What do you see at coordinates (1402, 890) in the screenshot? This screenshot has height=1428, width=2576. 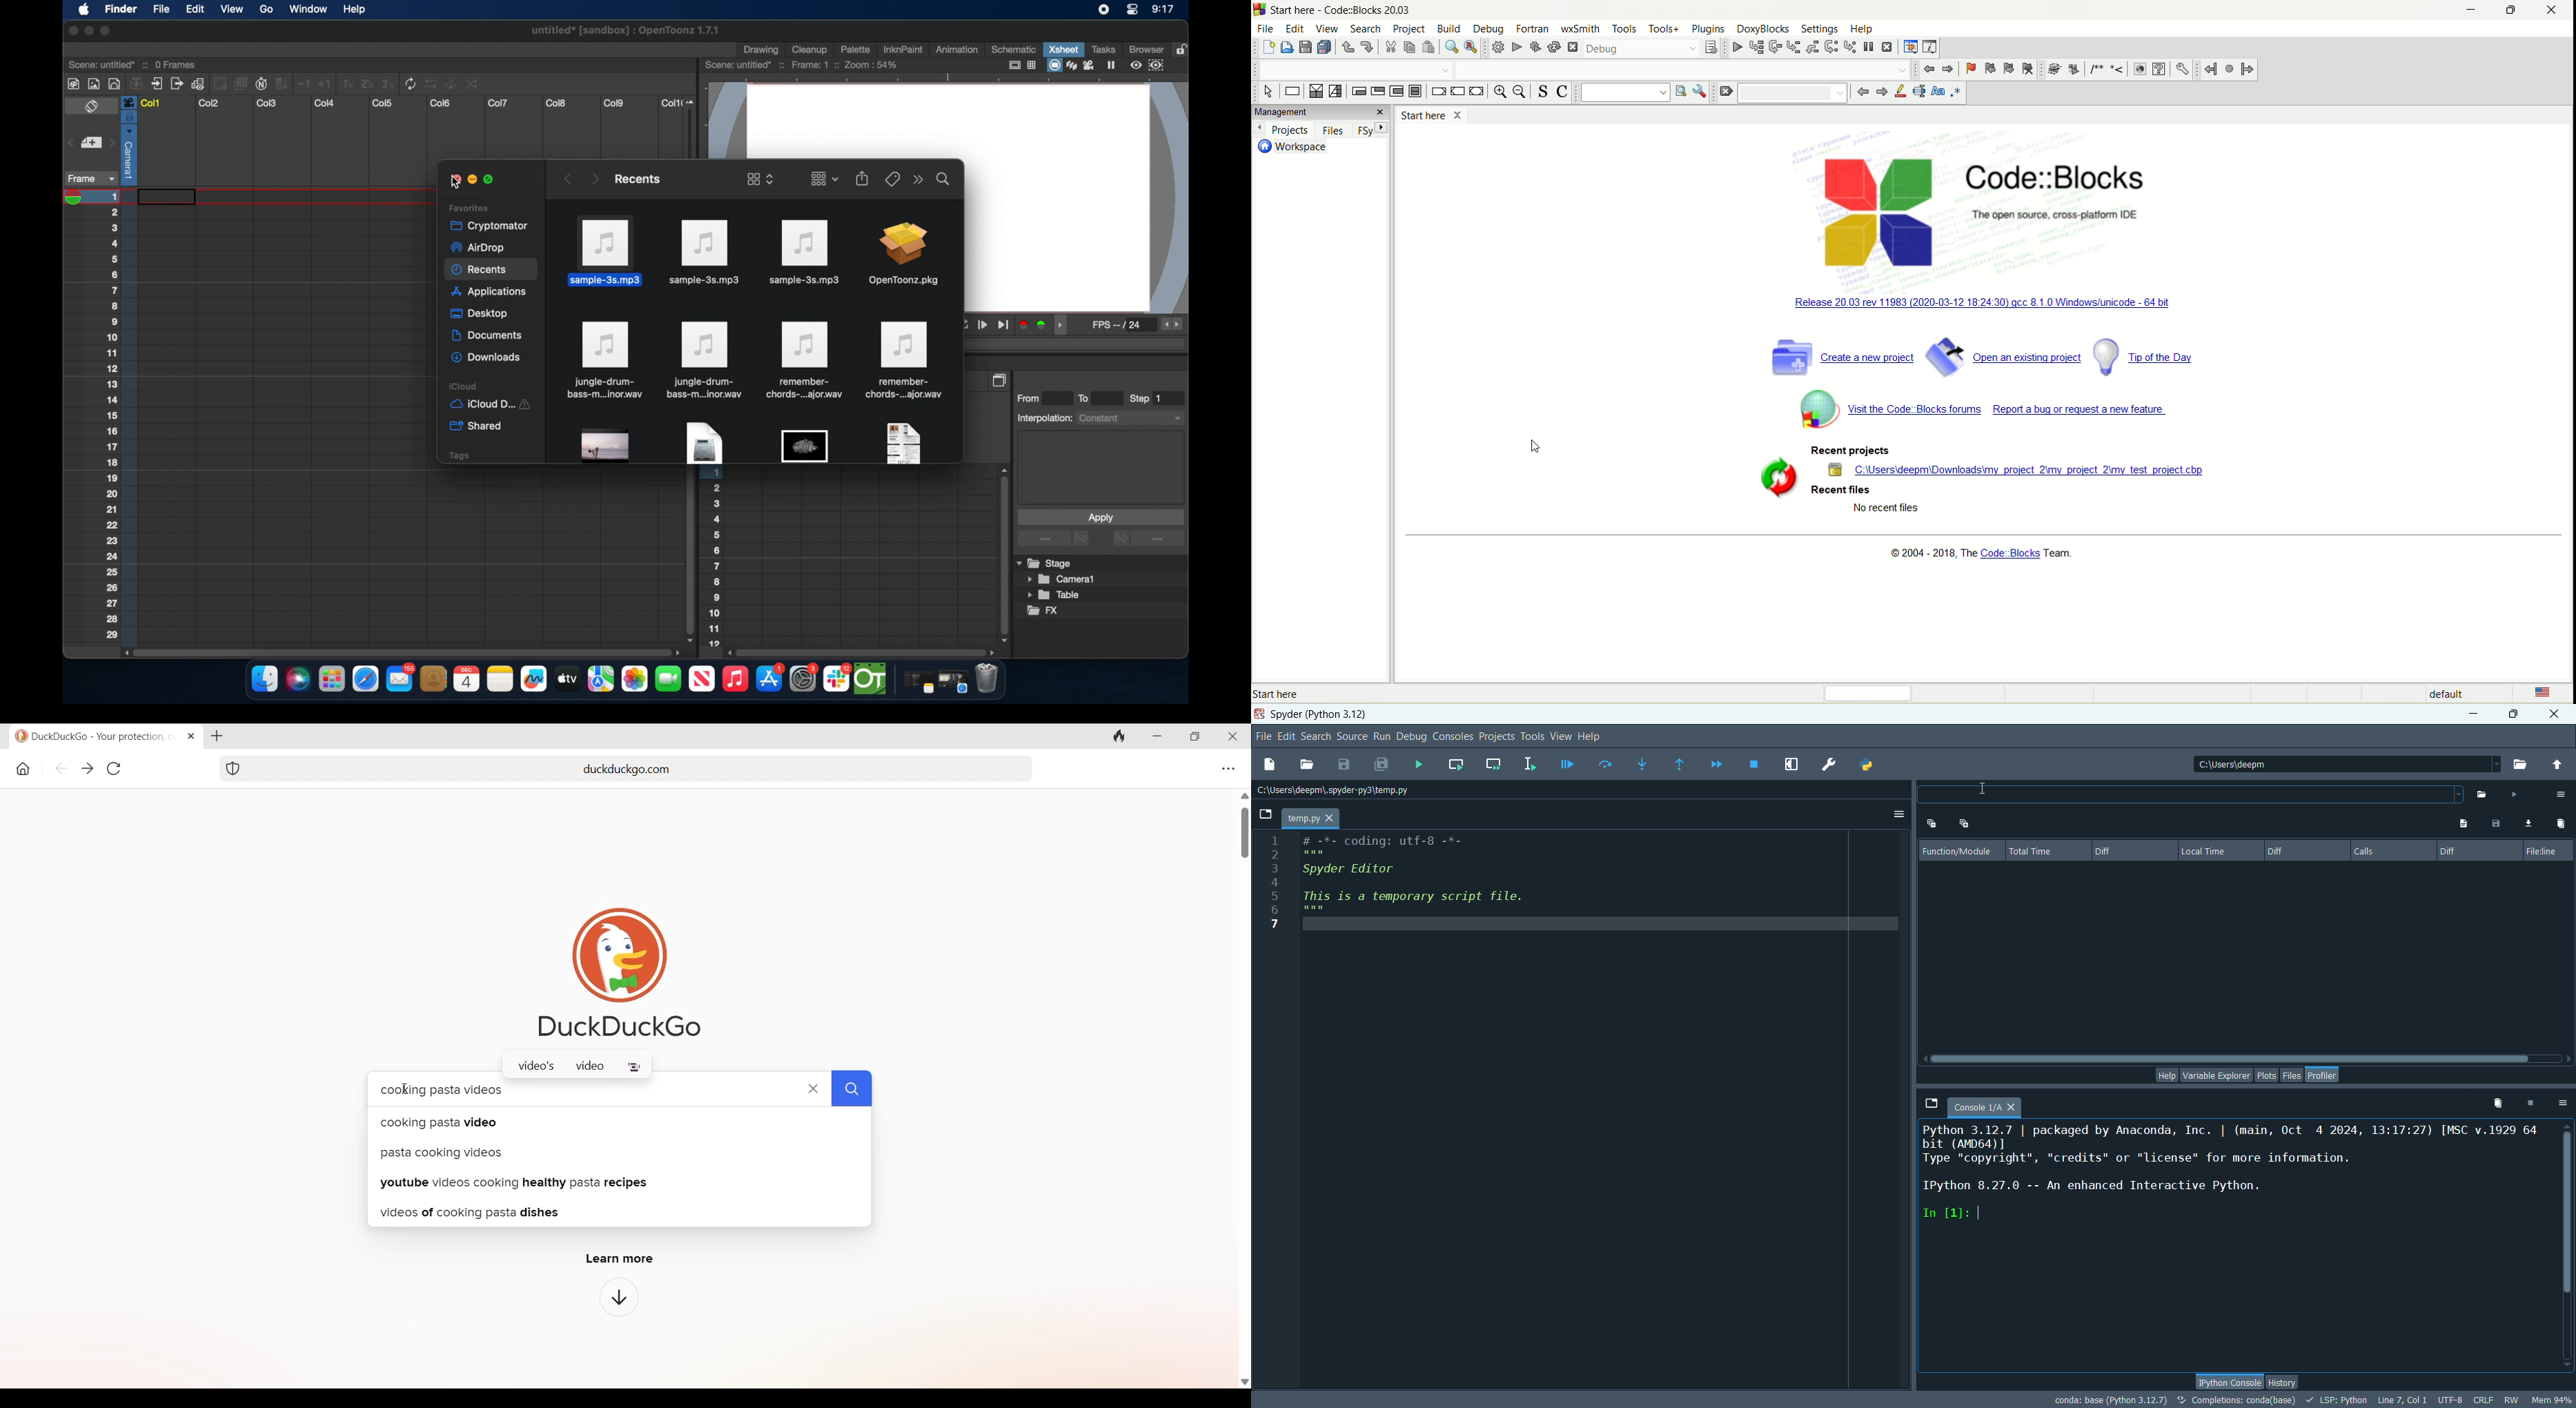 I see `© oe Eh [HED oe
: Spyder Editor

: This is a temporary script file.

7` at bounding box center [1402, 890].